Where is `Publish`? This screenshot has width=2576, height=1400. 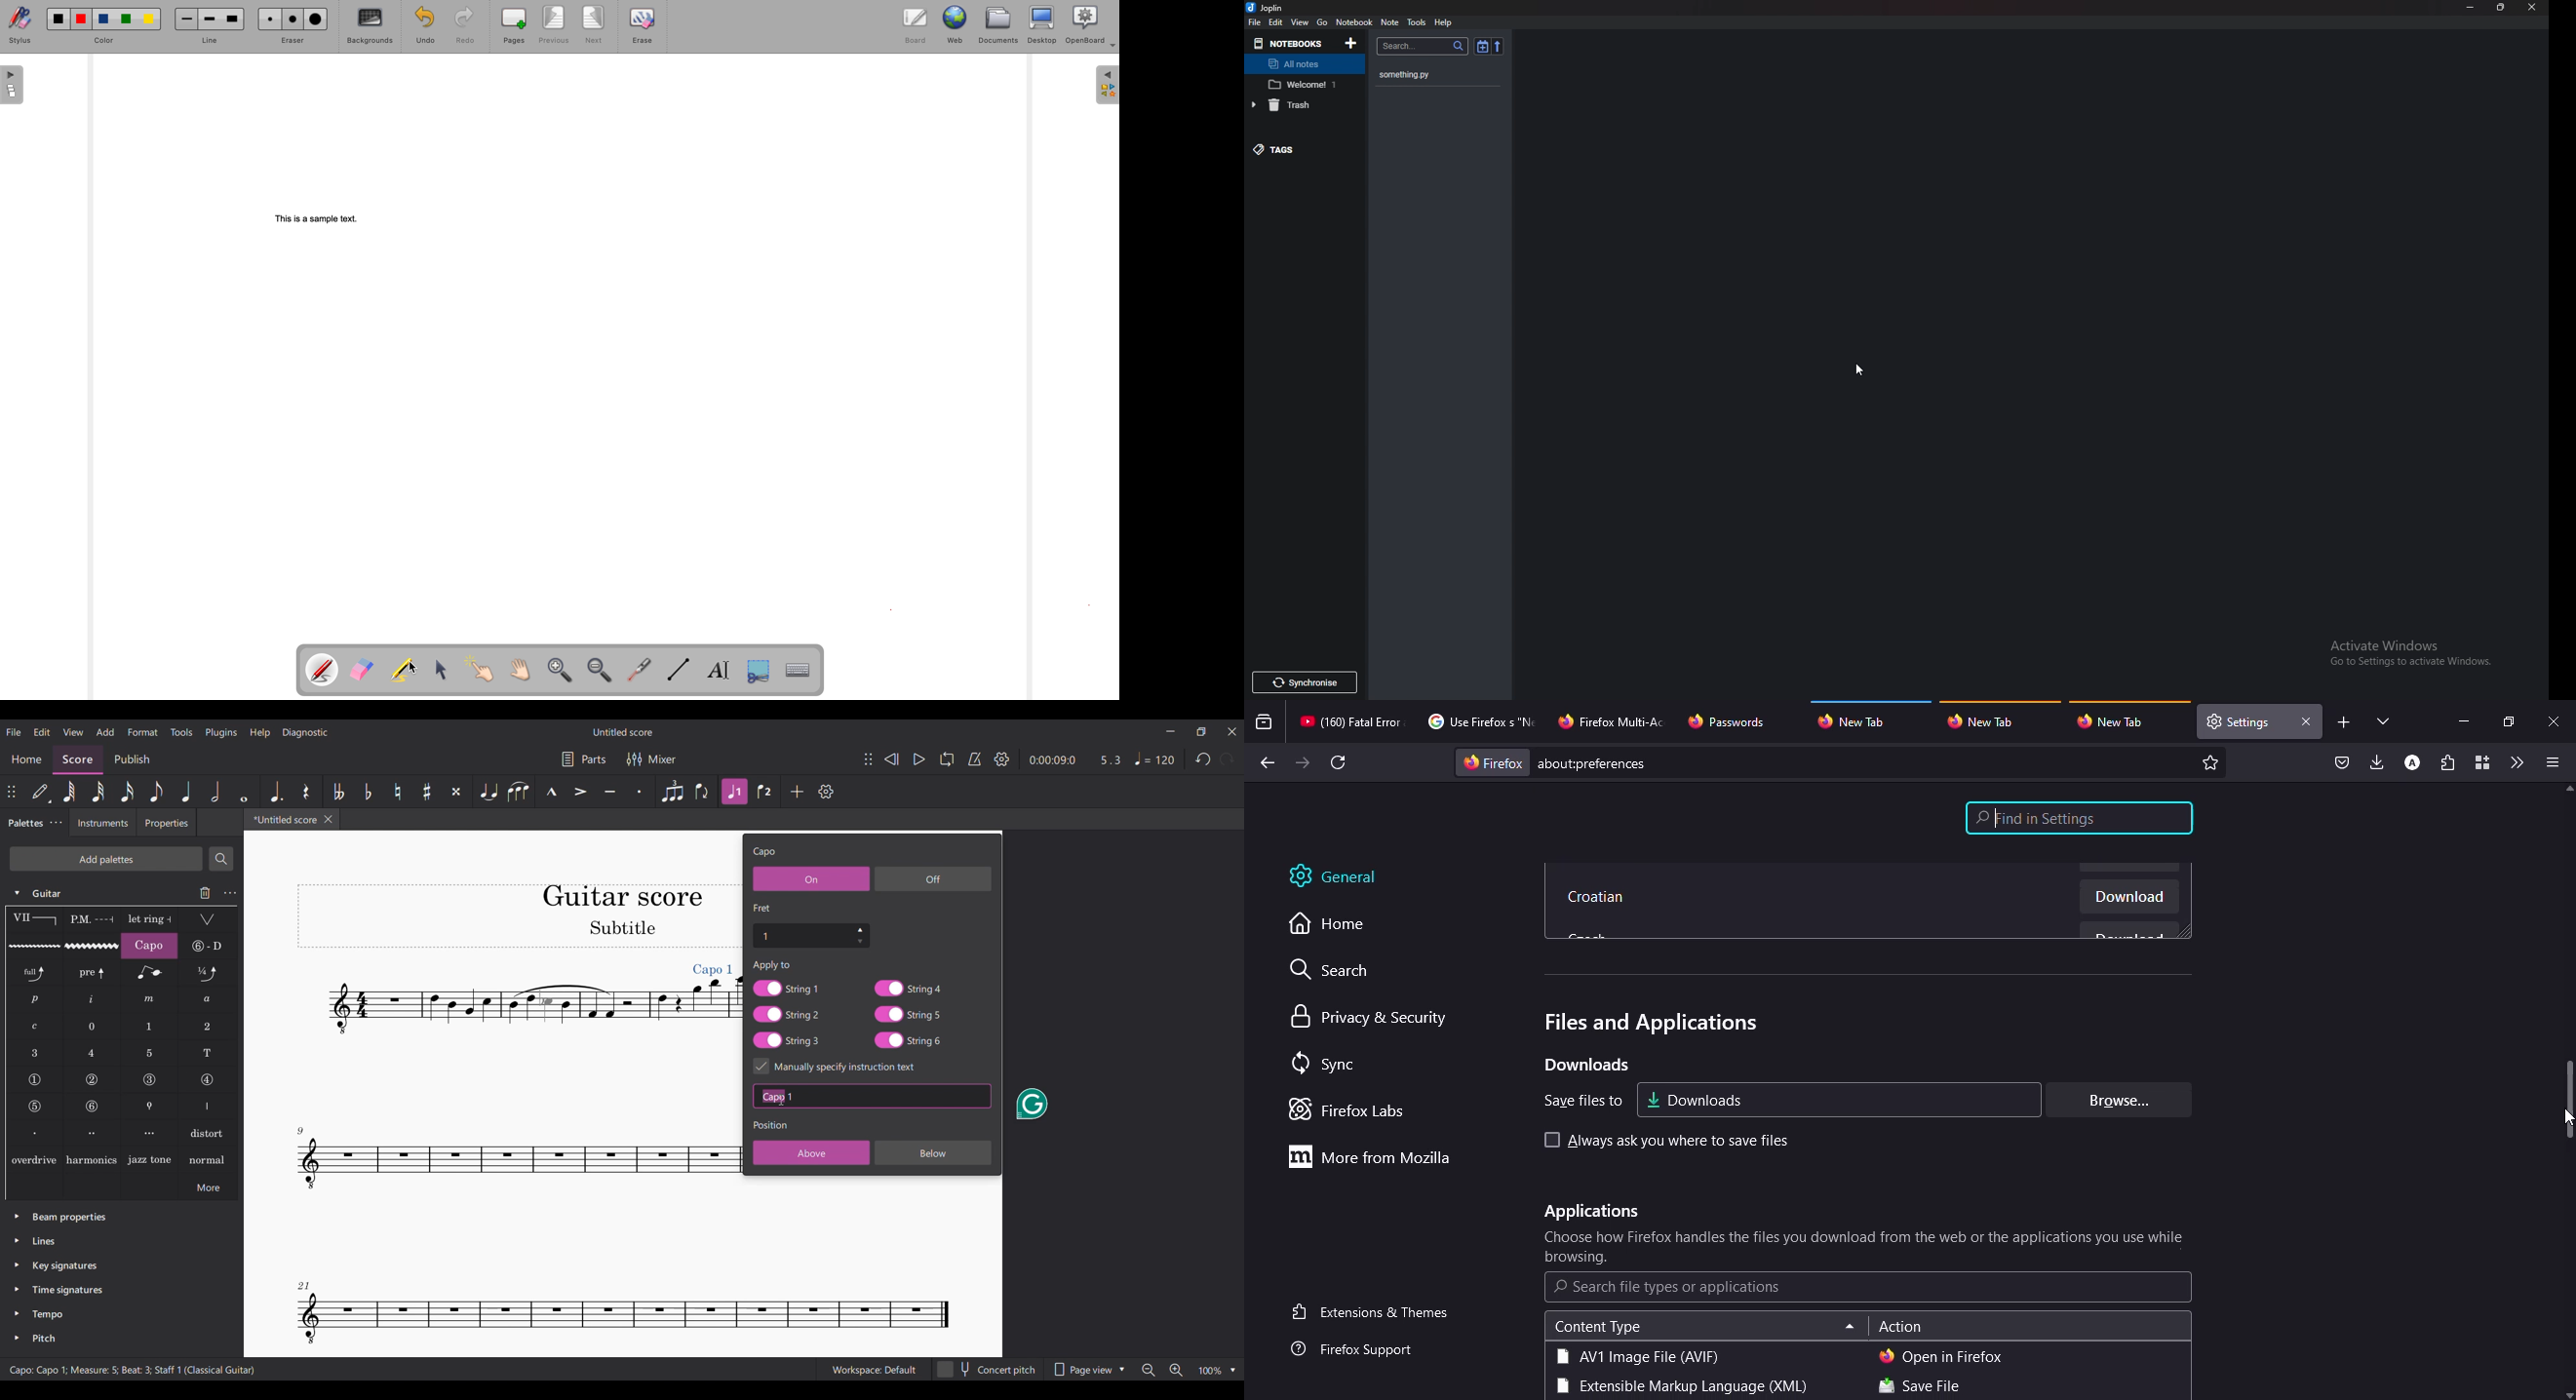 Publish is located at coordinates (132, 760).